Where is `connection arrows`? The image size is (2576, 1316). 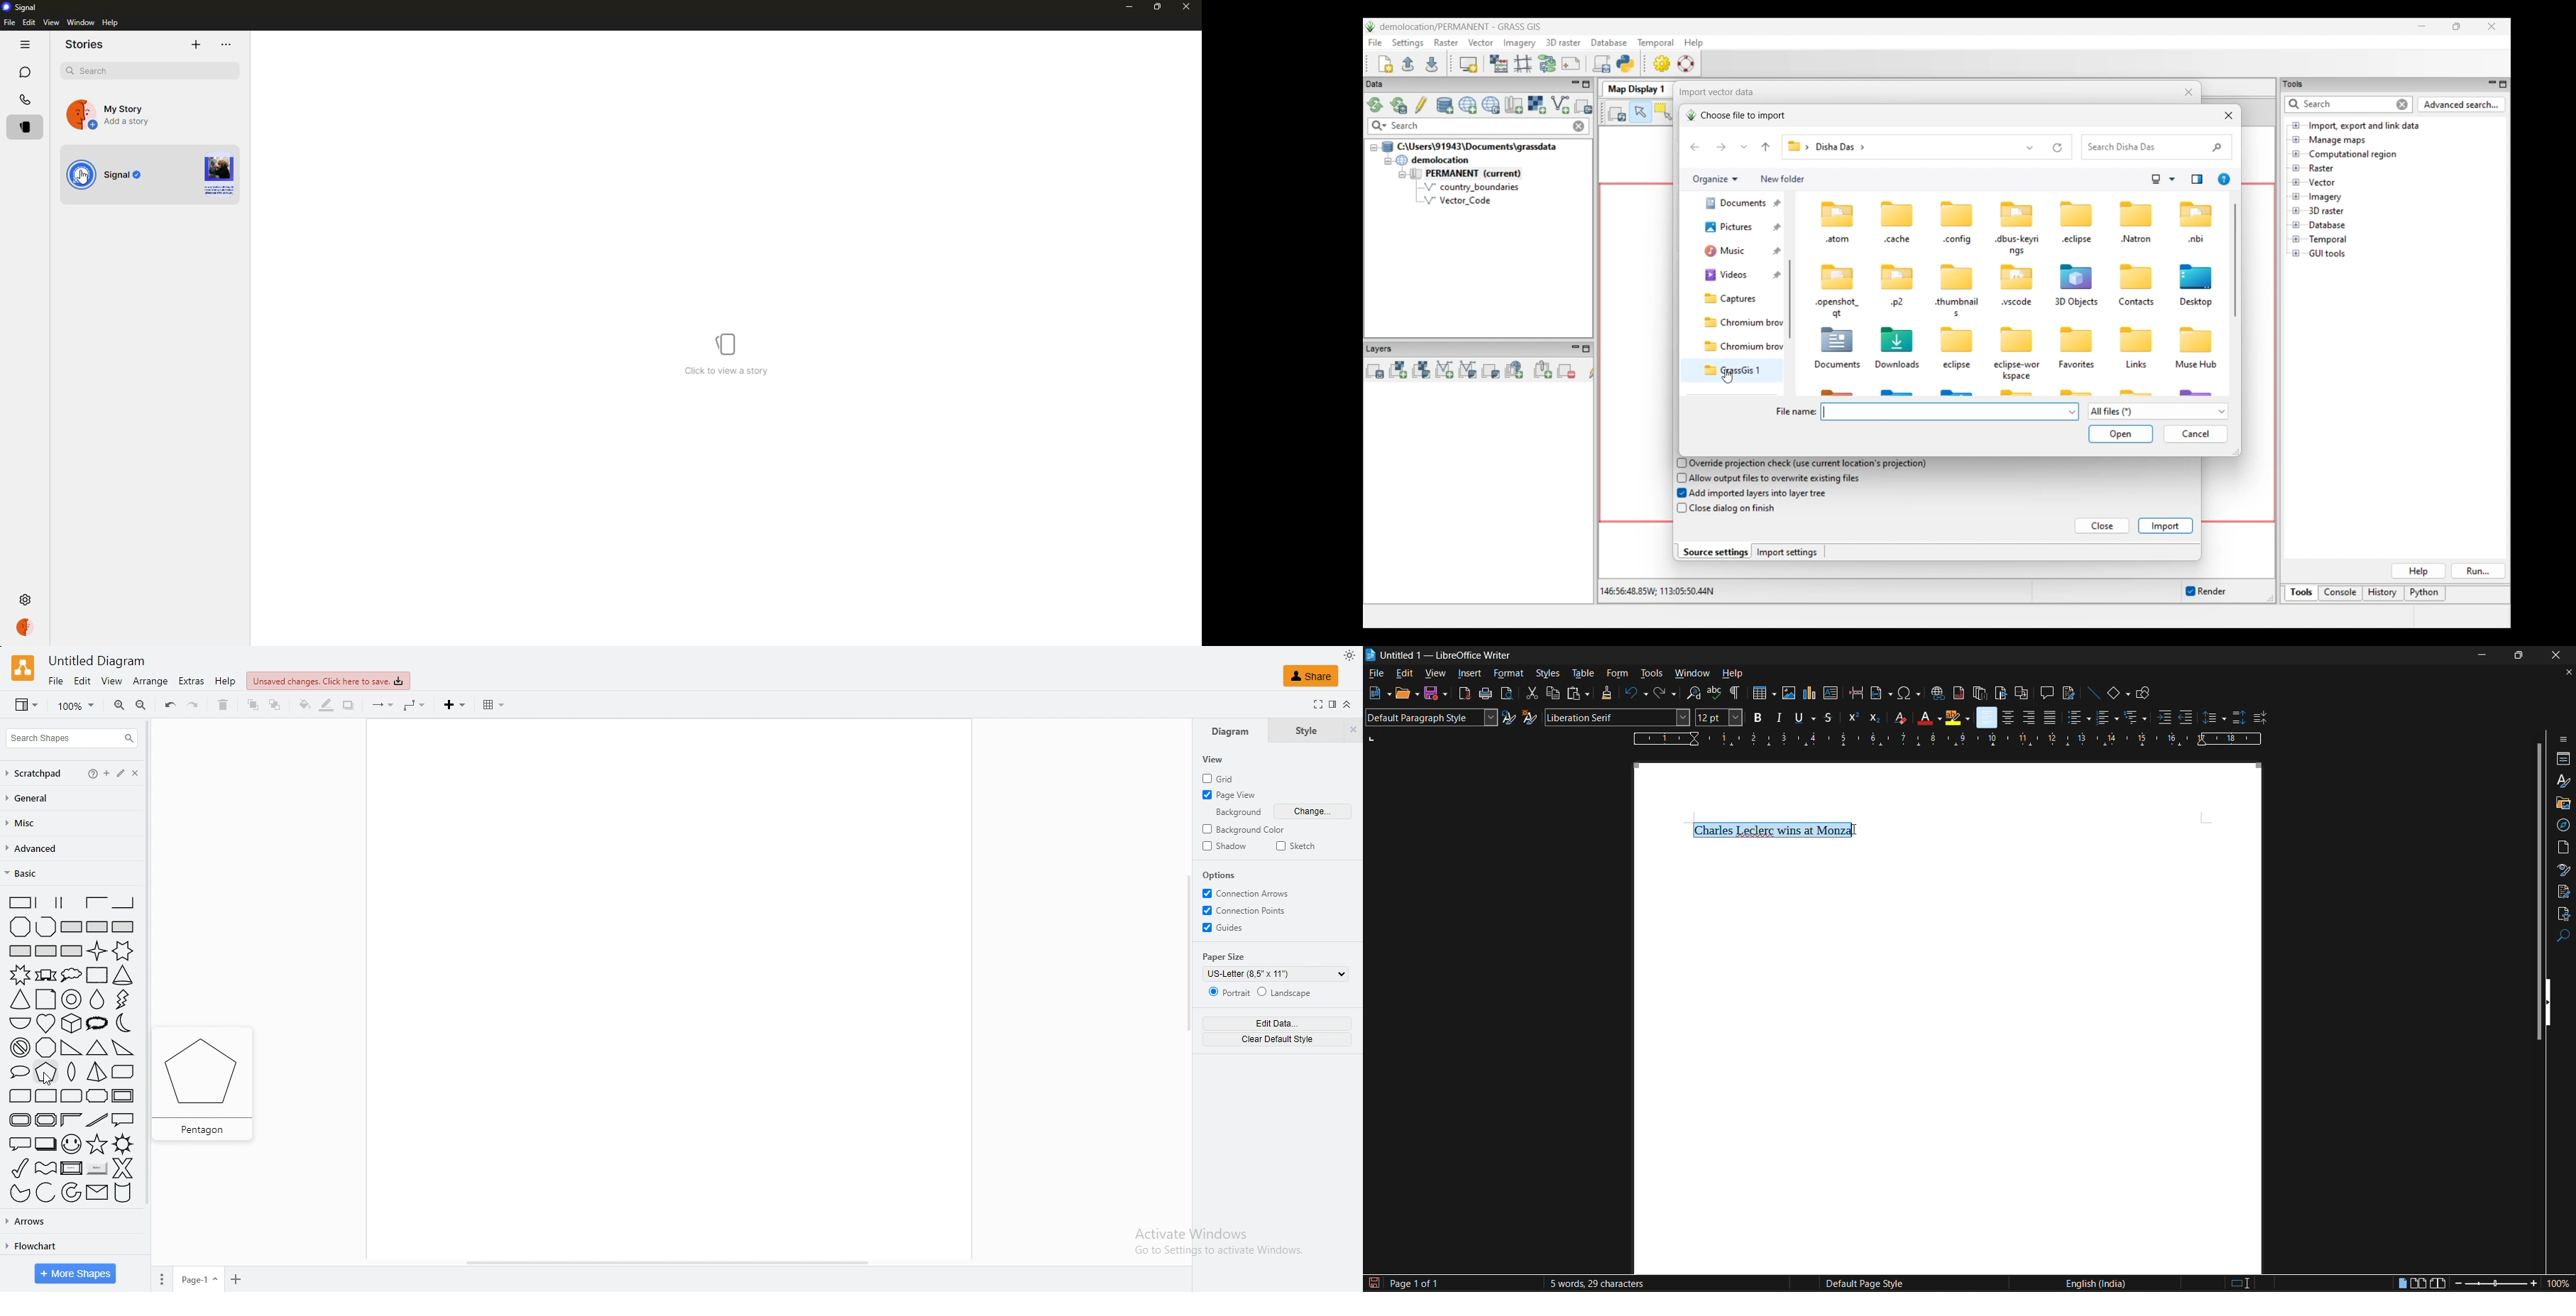
connection arrows is located at coordinates (1246, 893).